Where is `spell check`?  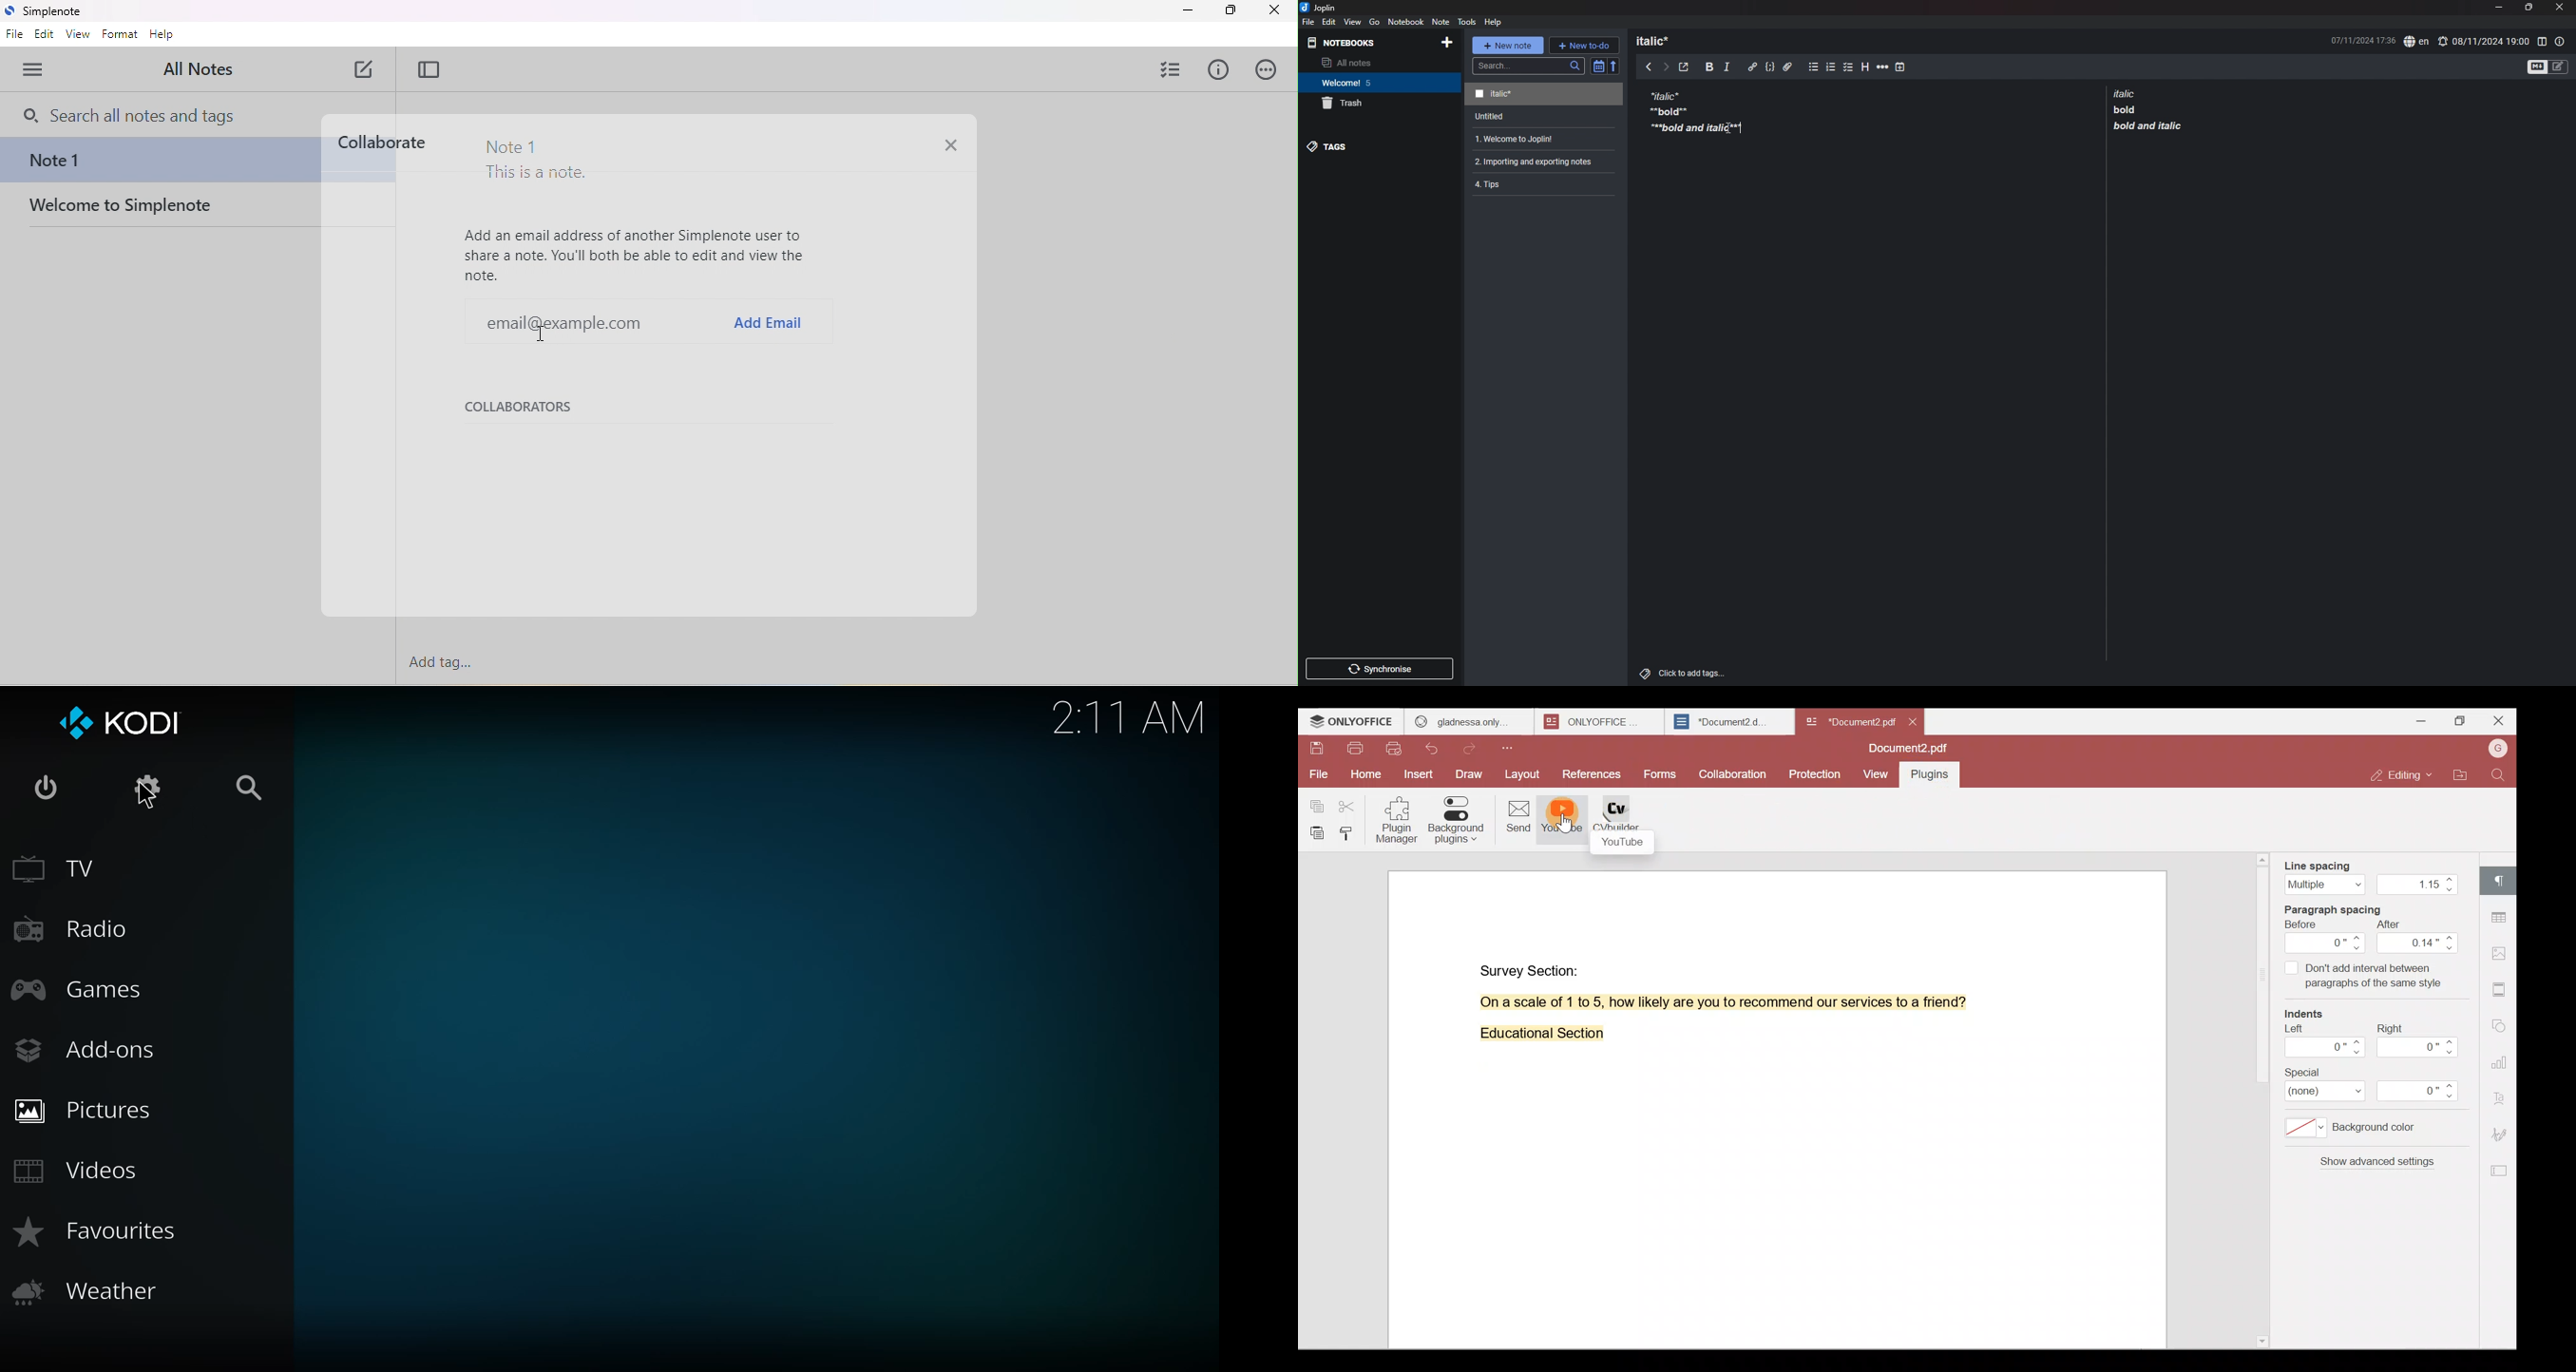
spell check is located at coordinates (2417, 42).